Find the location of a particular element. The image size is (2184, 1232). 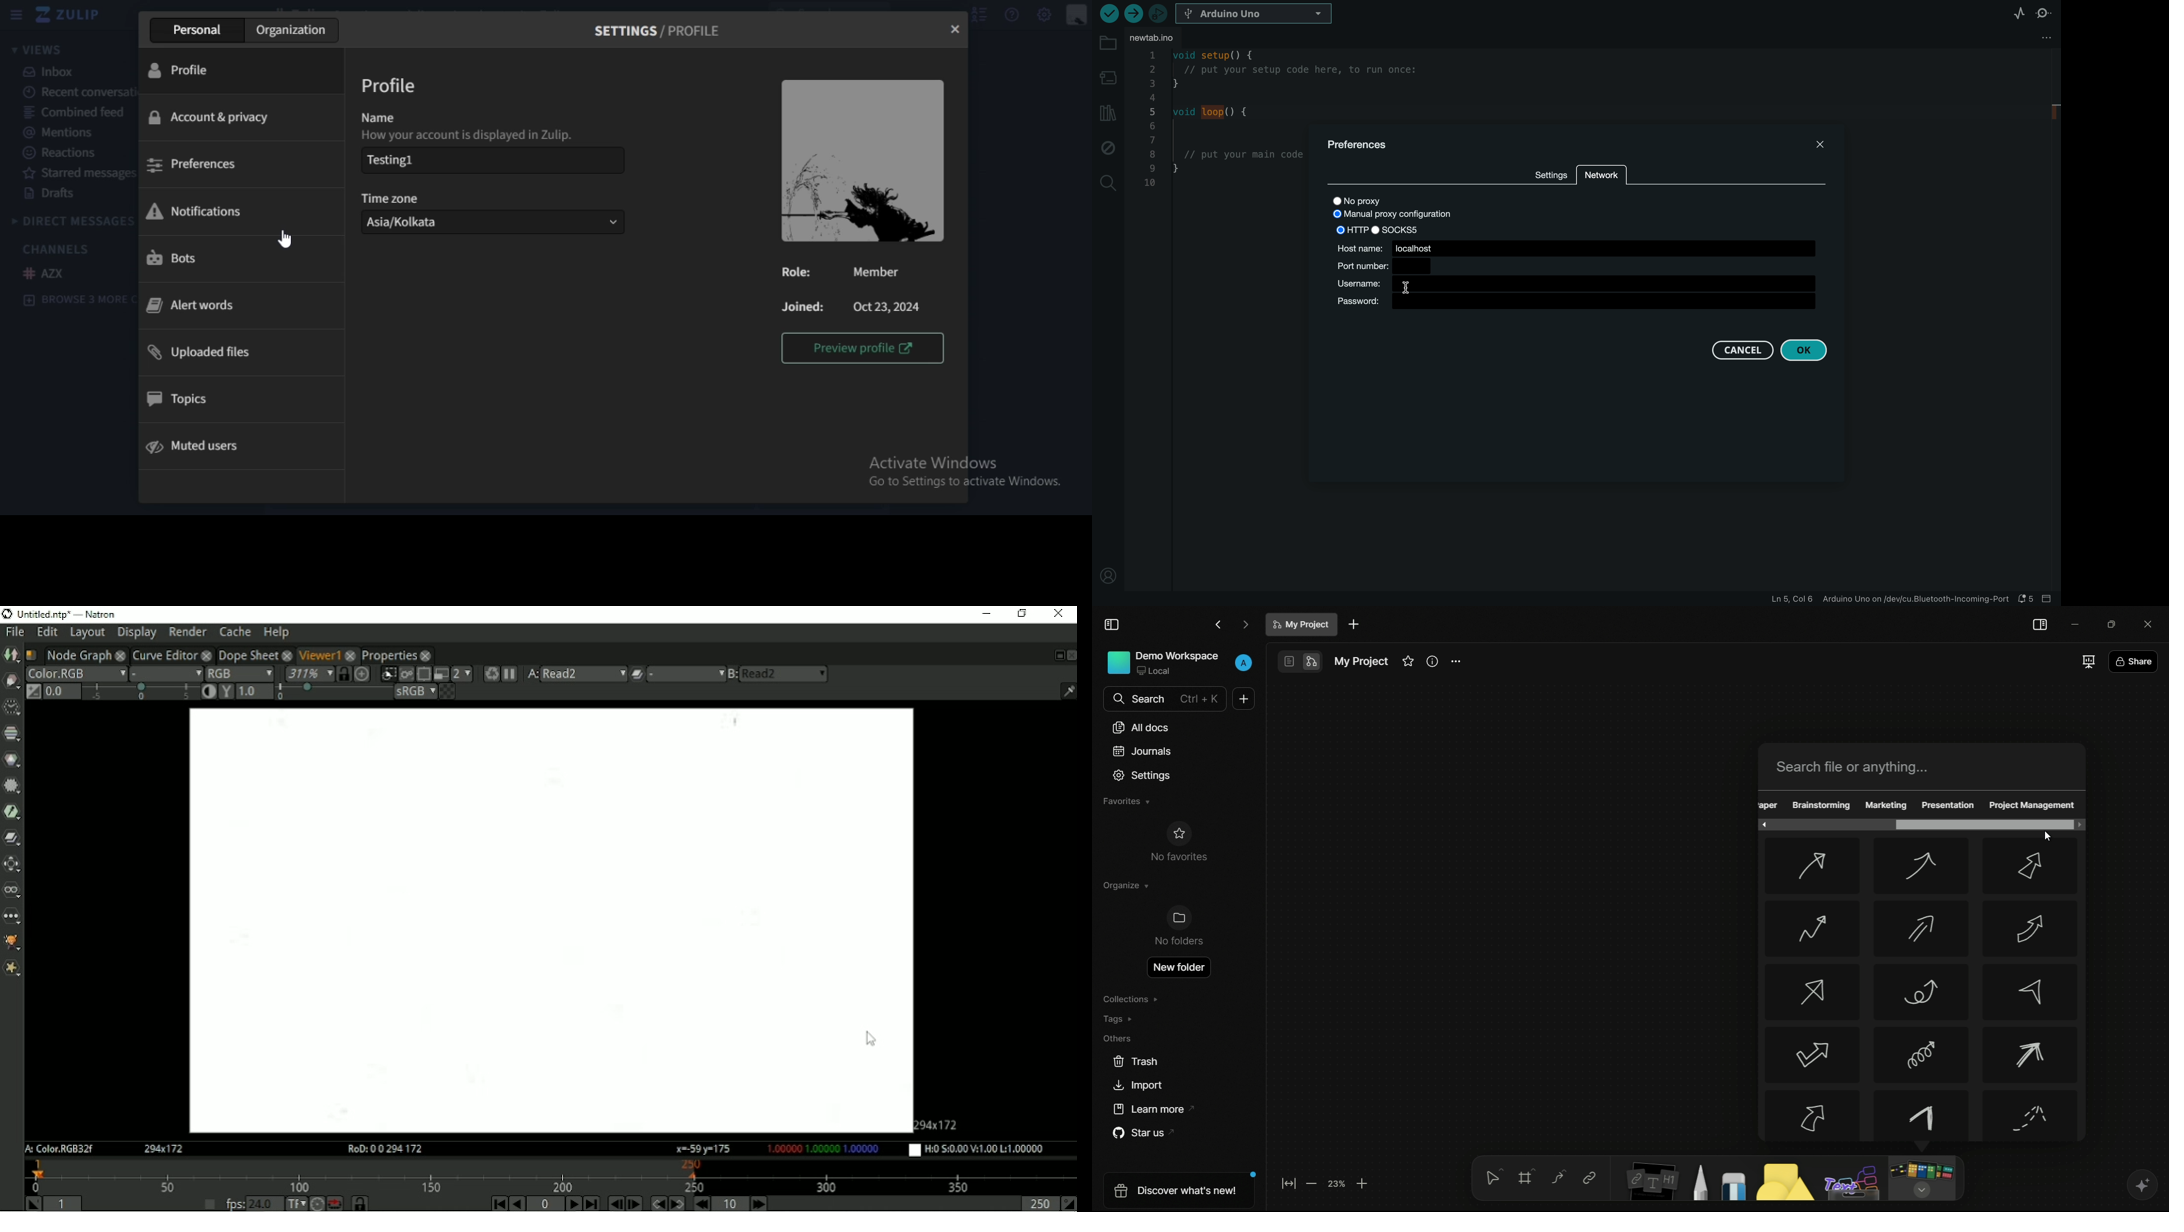

cursor is located at coordinates (2048, 837).